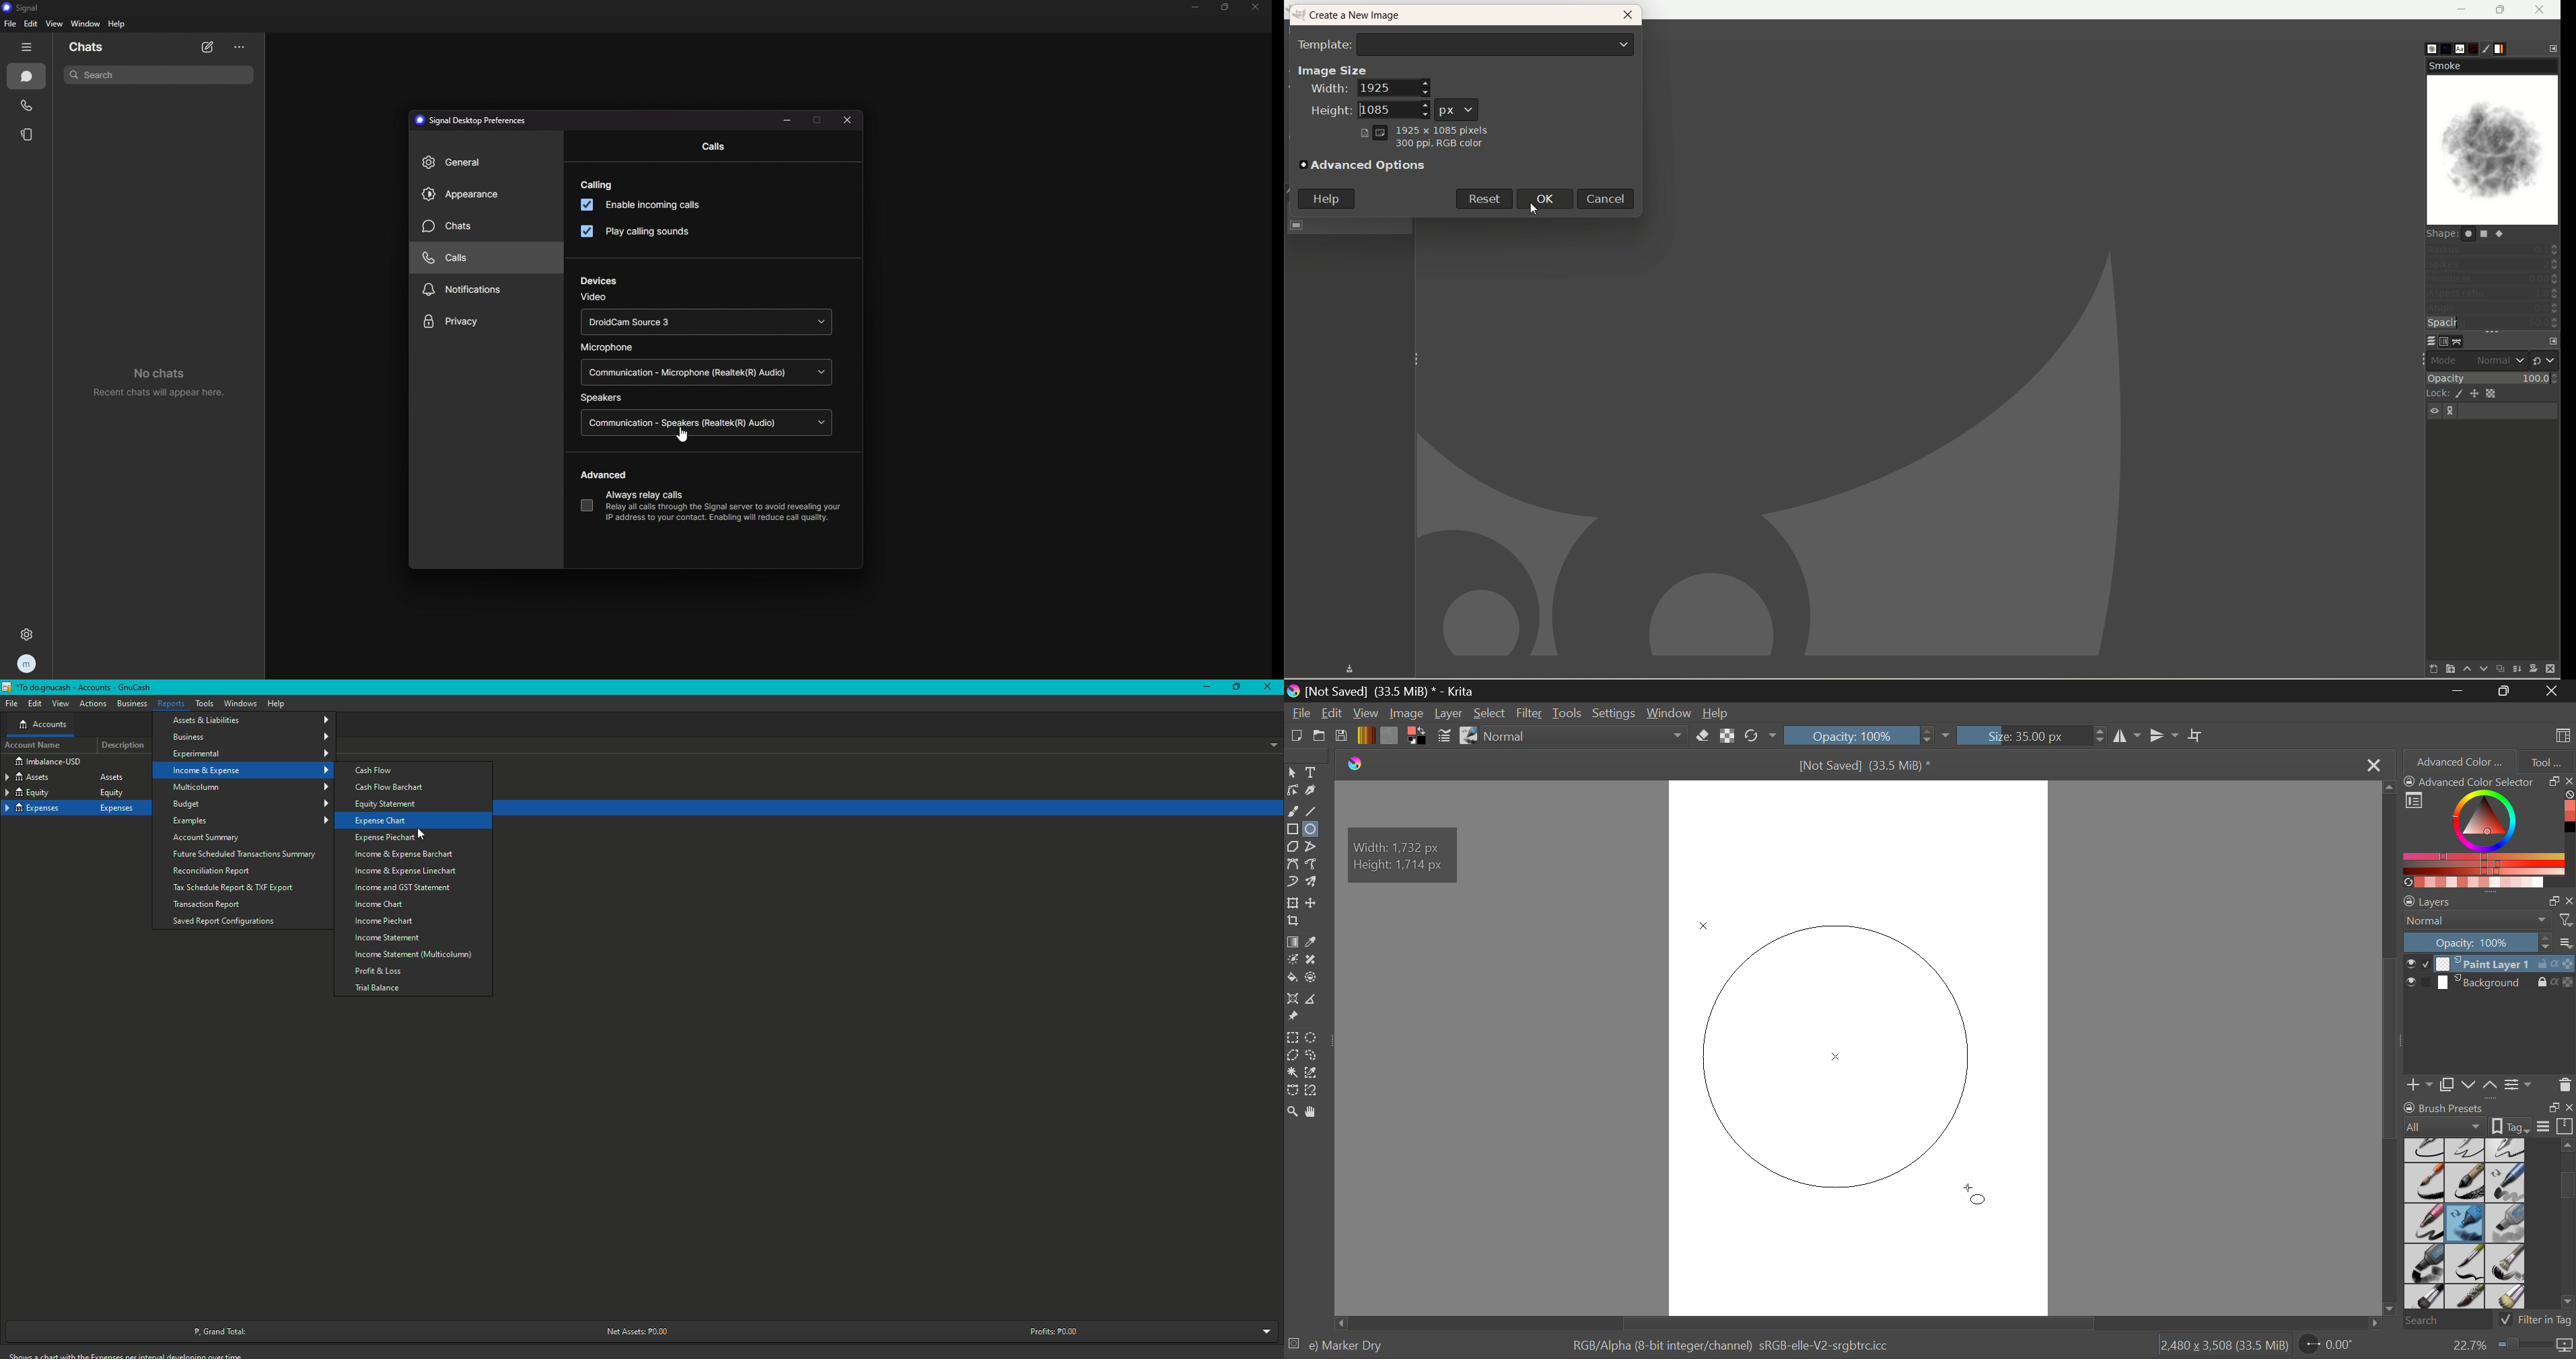  What do you see at coordinates (1301, 714) in the screenshot?
I see `File` at bounding box center [1301, 714].